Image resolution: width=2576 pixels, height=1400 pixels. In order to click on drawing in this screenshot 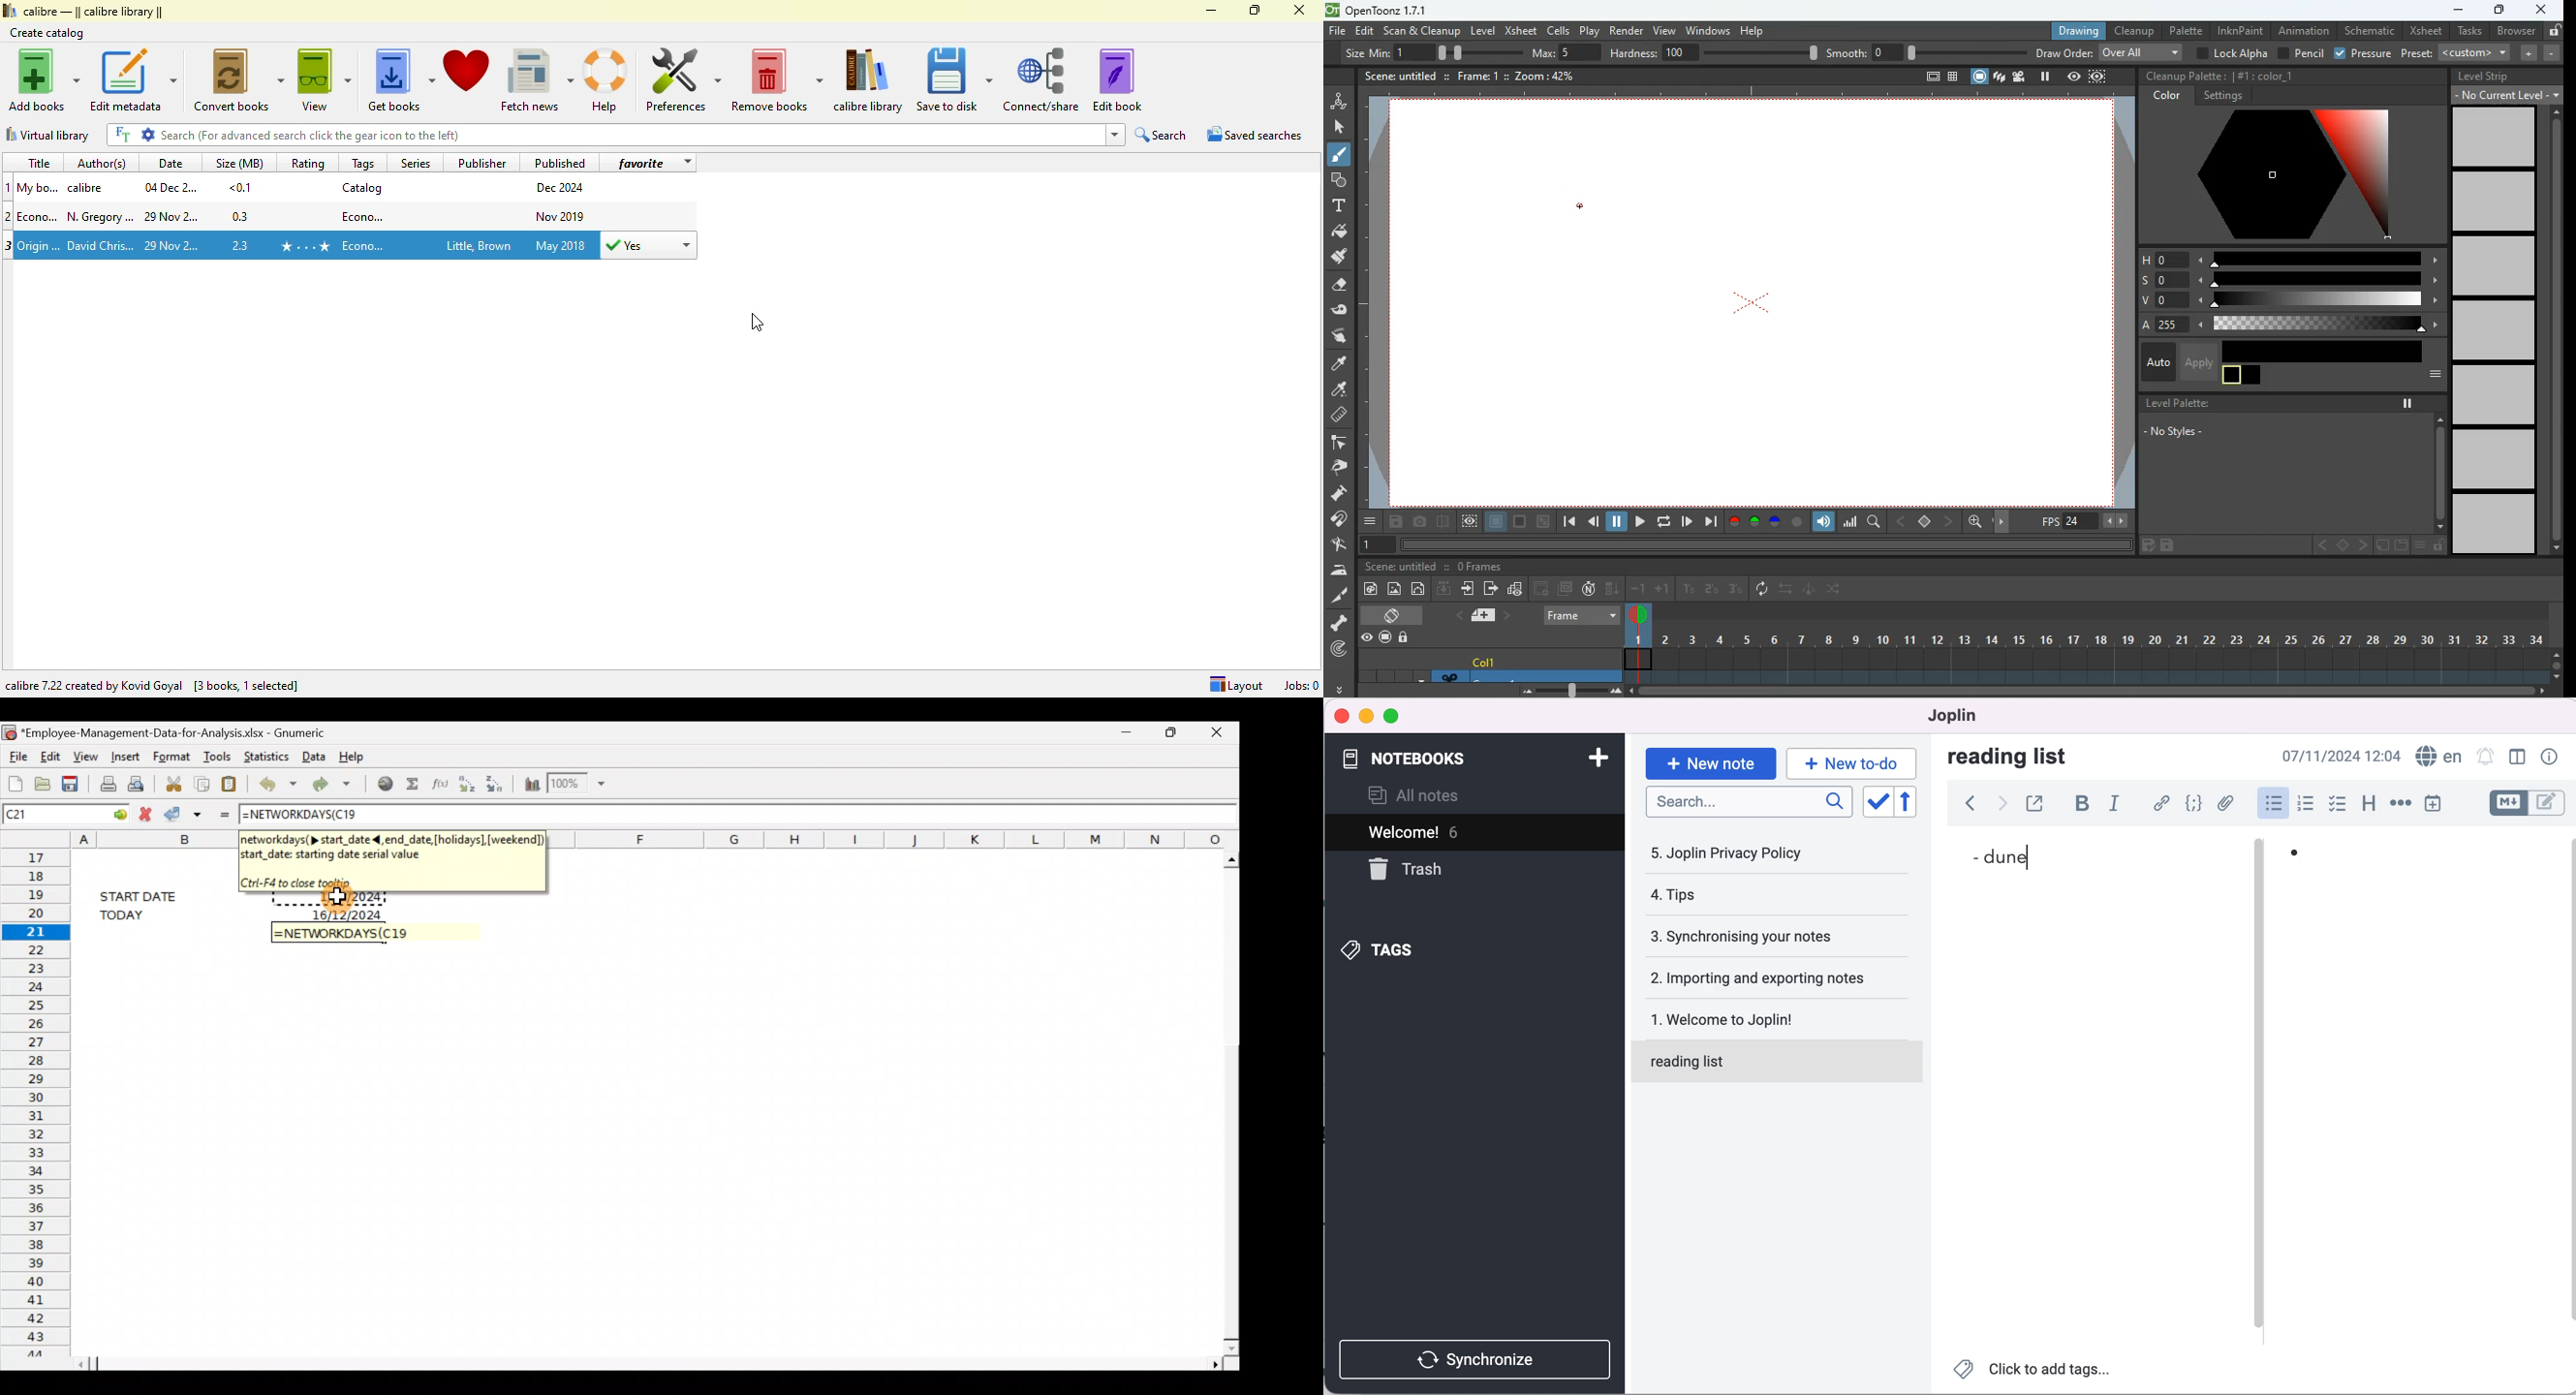, I will do `click(2074, 31)`.